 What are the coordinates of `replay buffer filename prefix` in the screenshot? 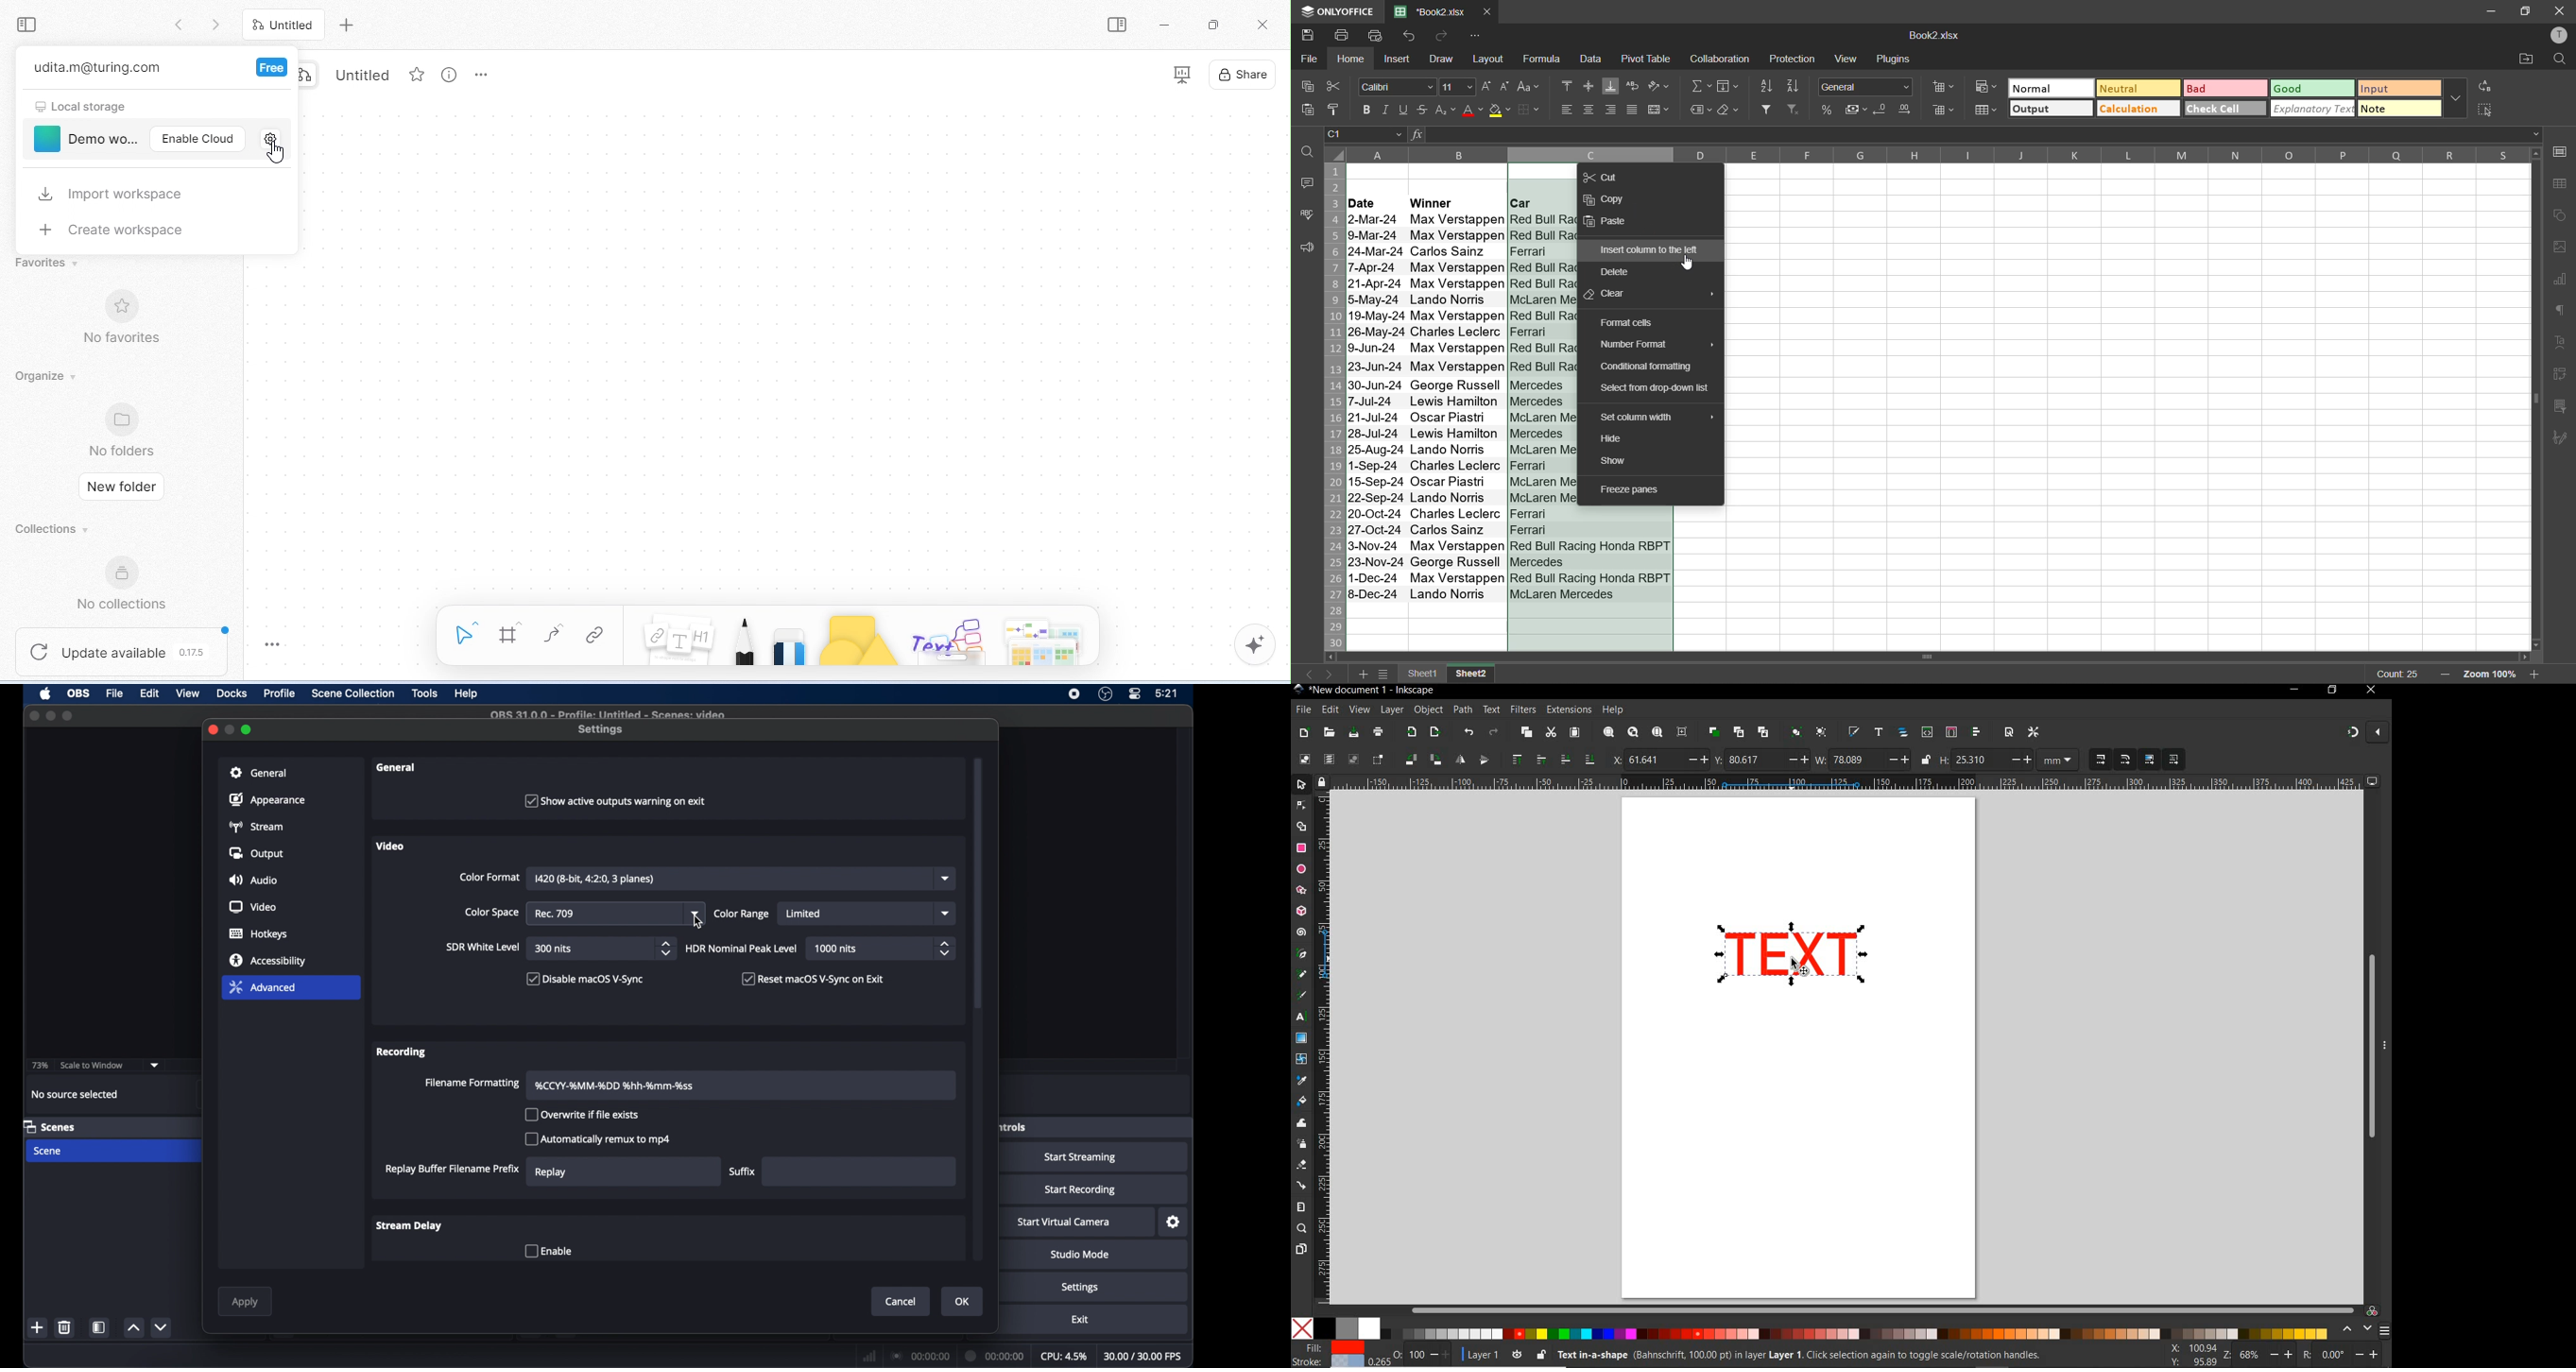 It's located at (453, 1169).